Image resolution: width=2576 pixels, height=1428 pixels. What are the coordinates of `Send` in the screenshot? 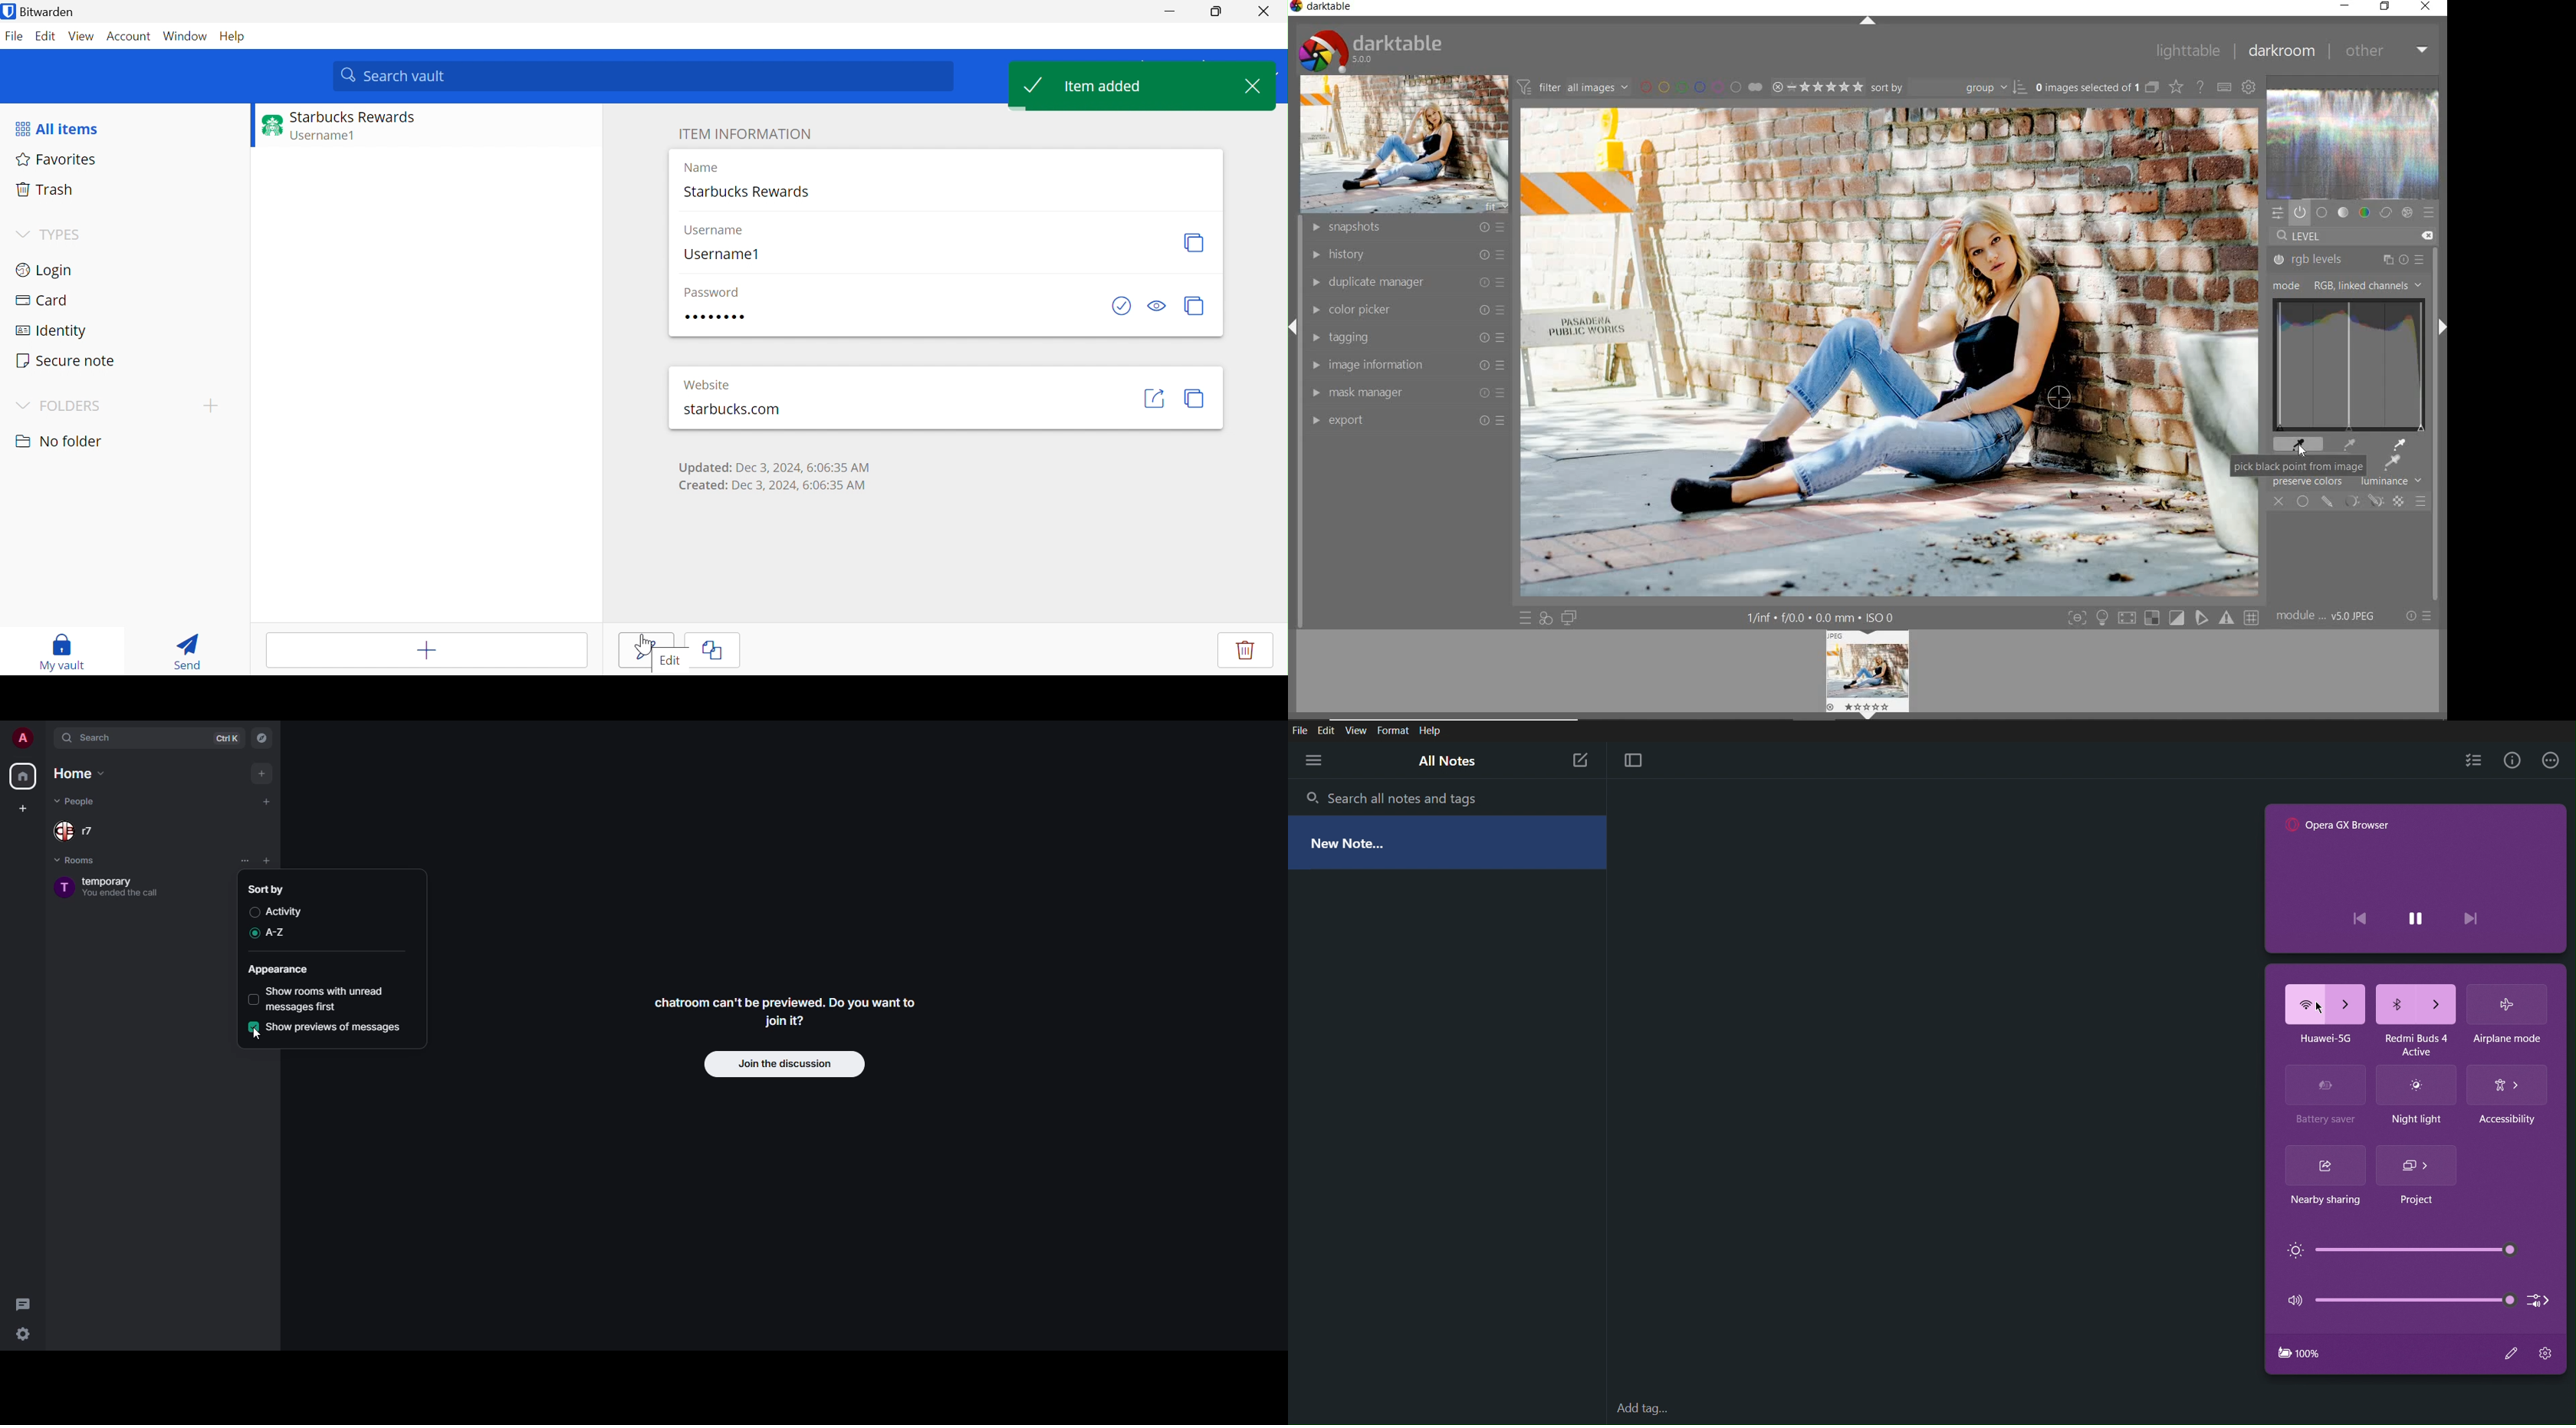 It's located at (191, 651).